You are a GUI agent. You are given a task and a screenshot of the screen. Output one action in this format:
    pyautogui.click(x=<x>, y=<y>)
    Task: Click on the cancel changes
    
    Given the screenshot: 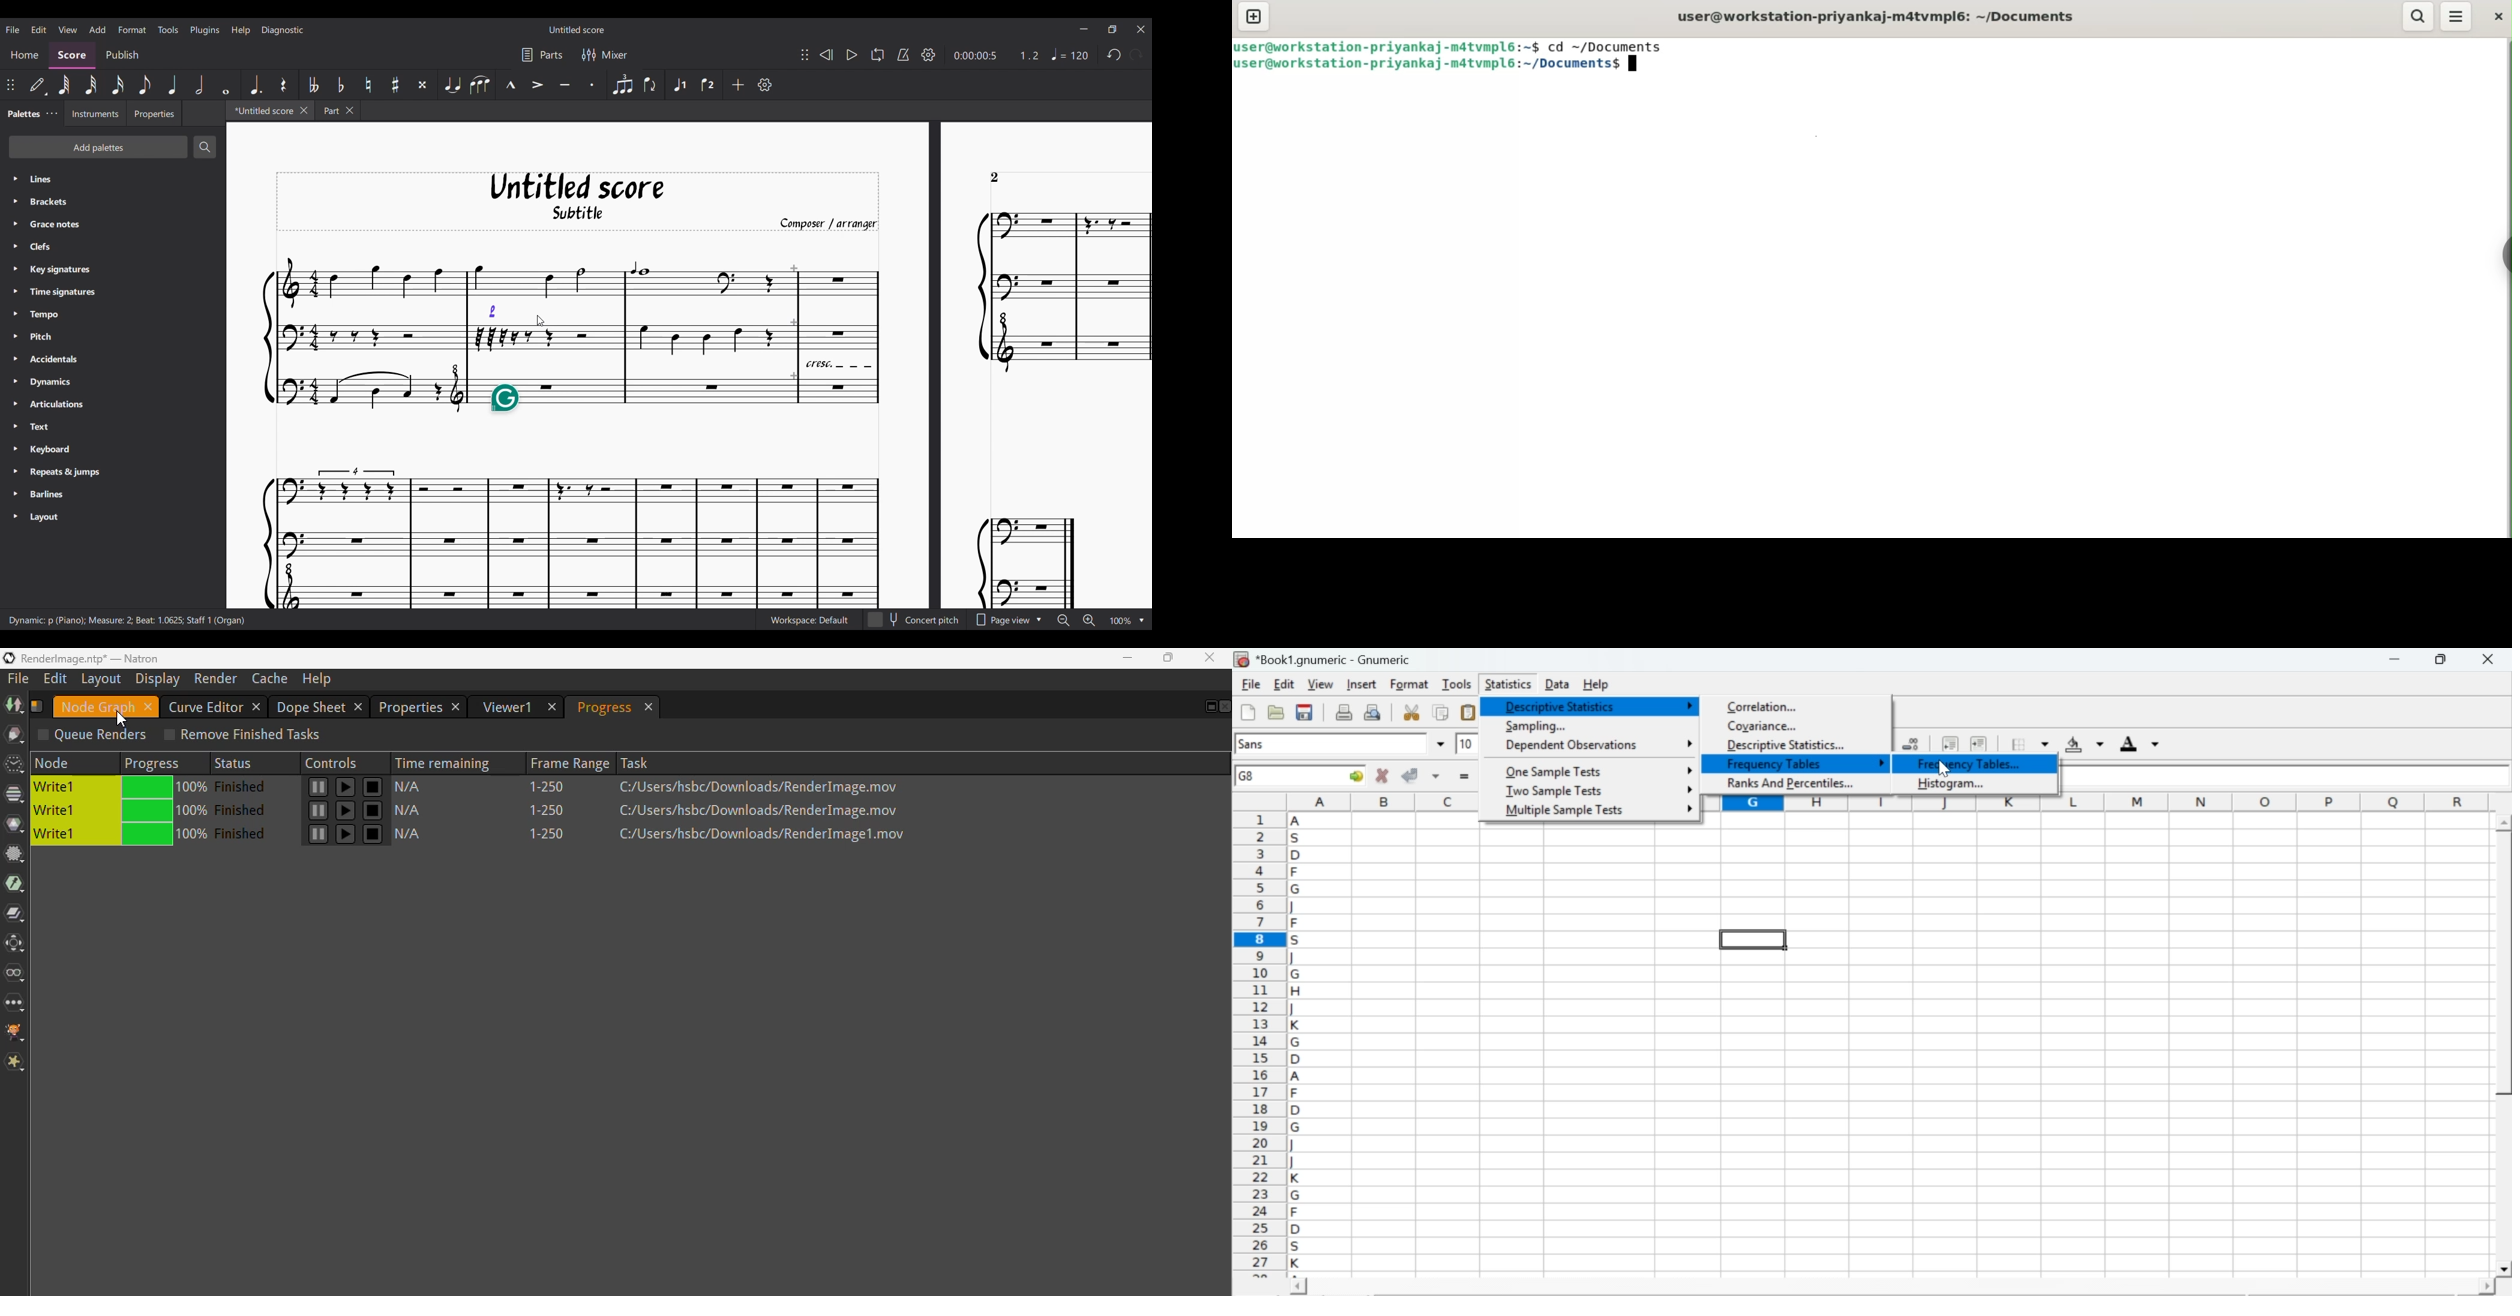 What is the action you would take?
    pyautogui.click(x=1383, y=775)
    